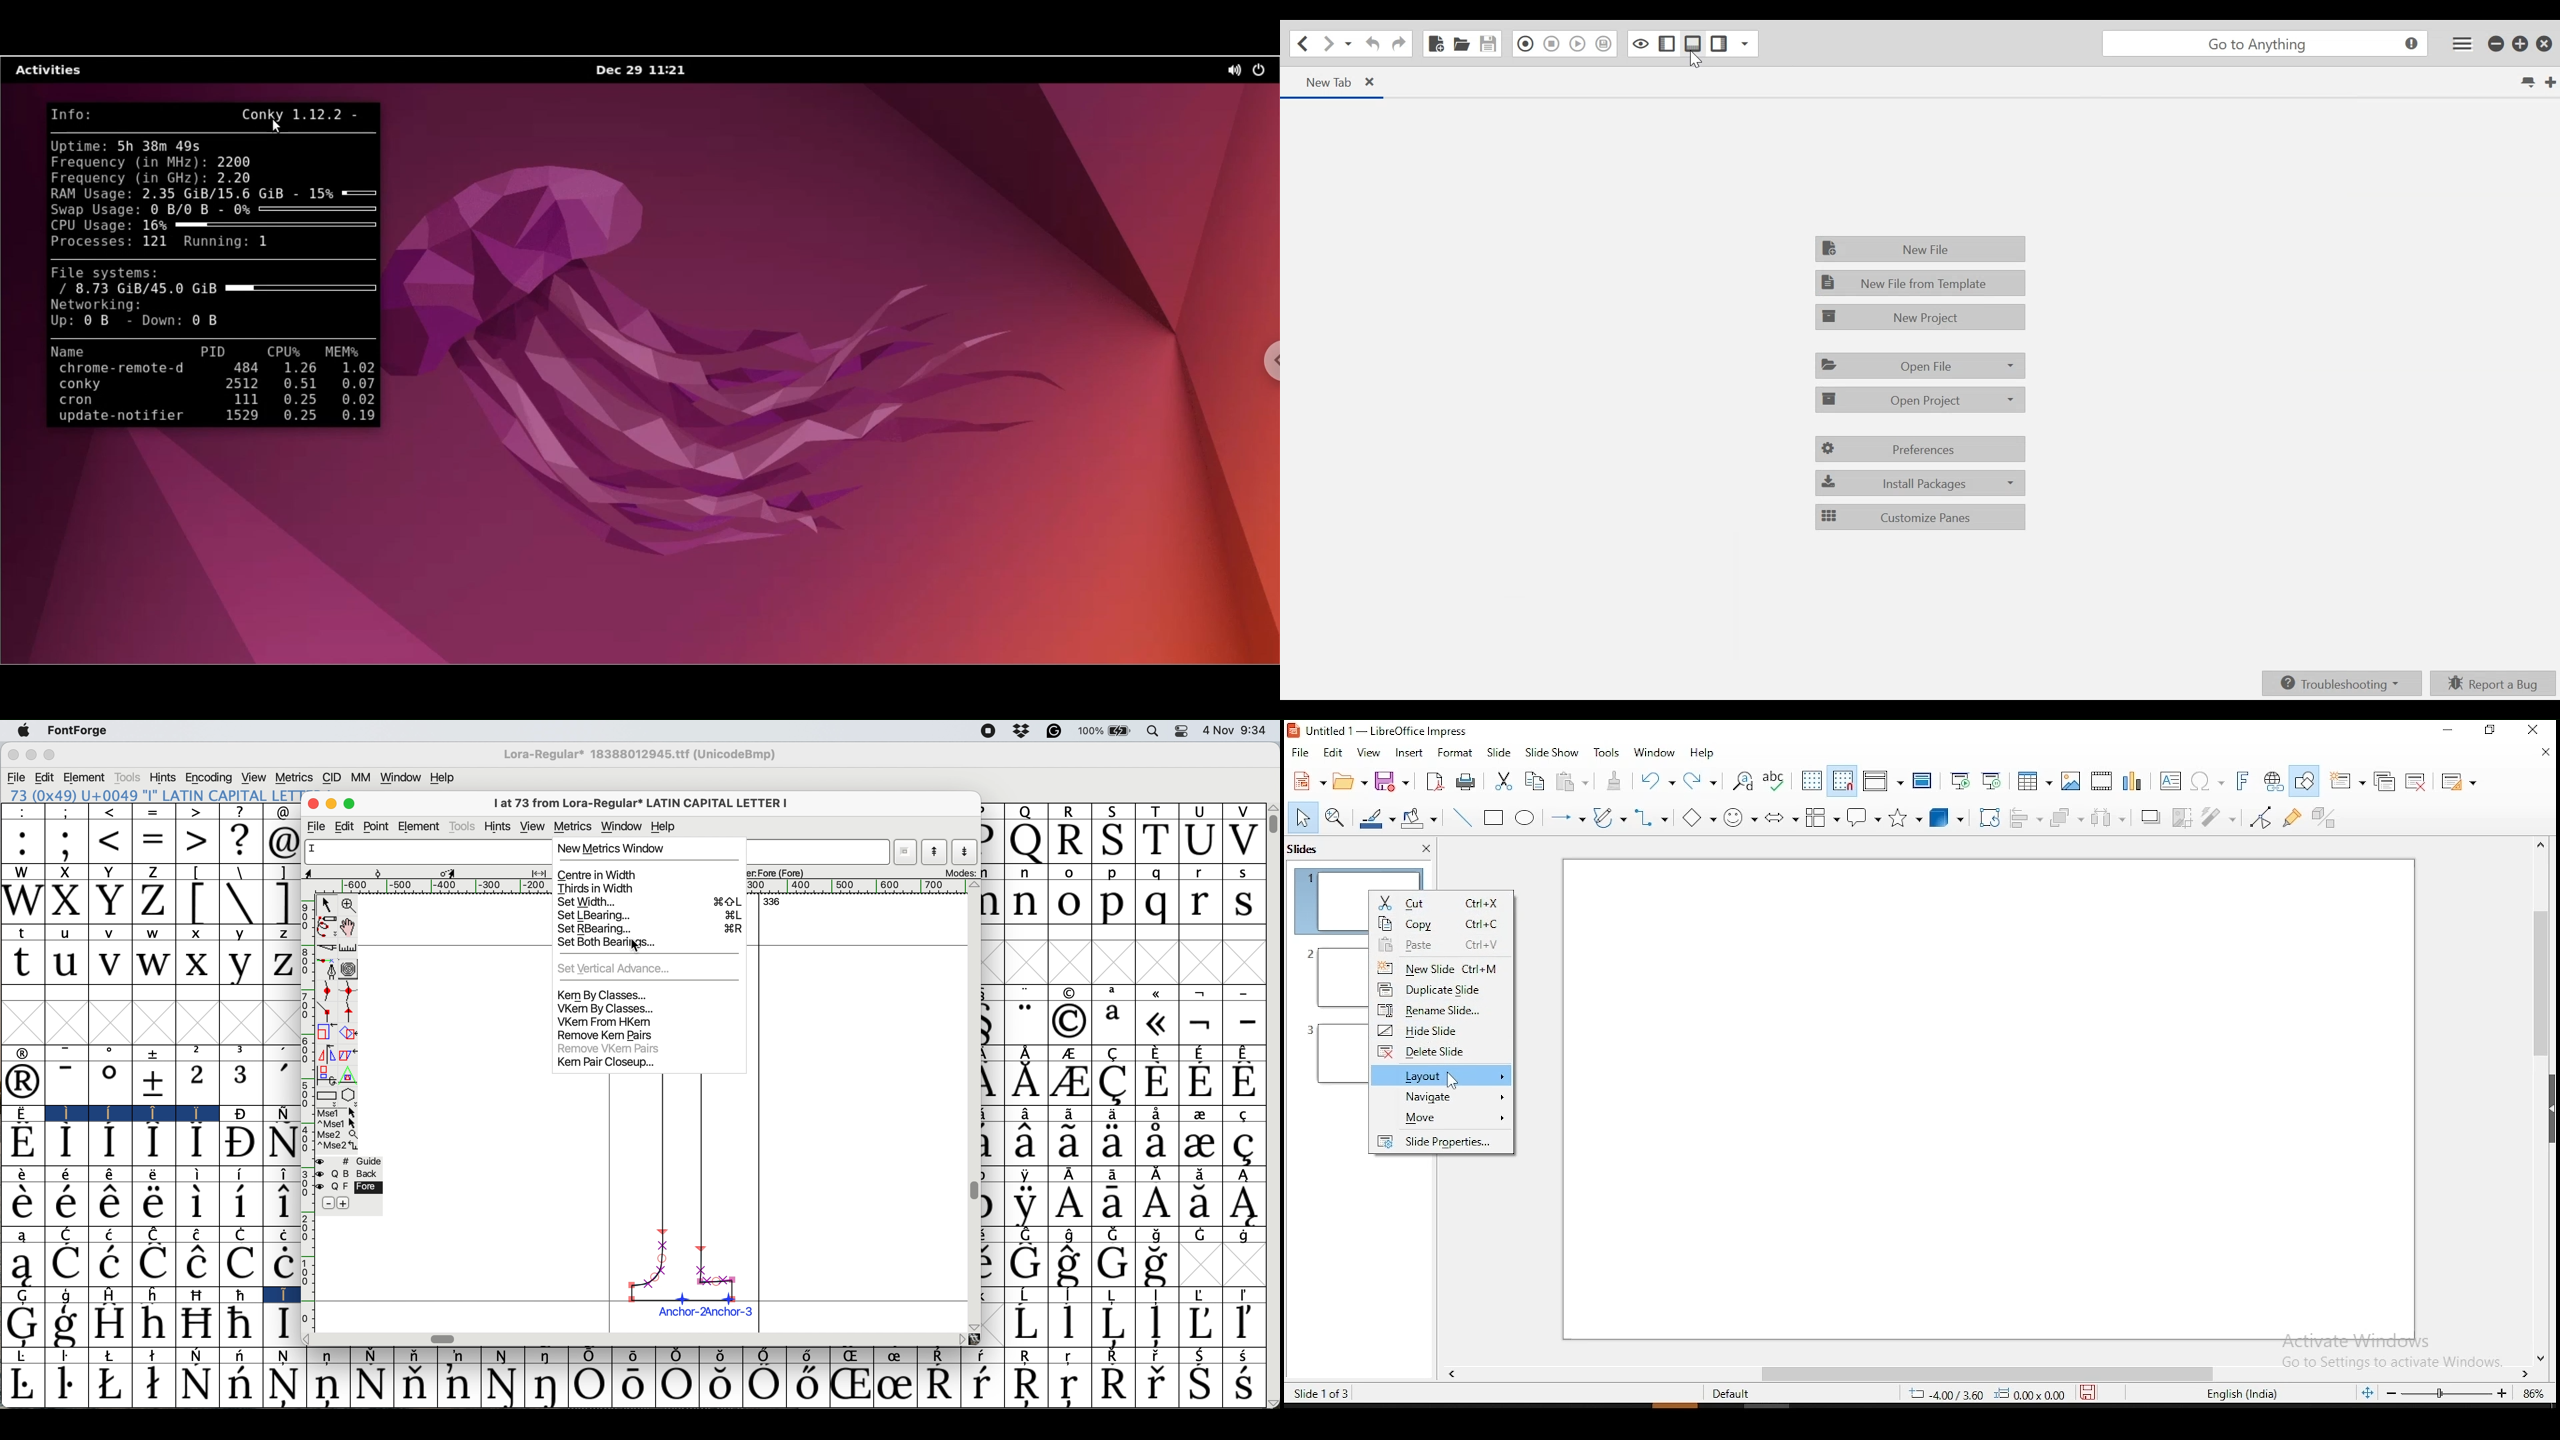 This screenshot has height=1456, width=2576. Describe the element at coordinates (22, 812) in the screenshot. I see `:` at that location.